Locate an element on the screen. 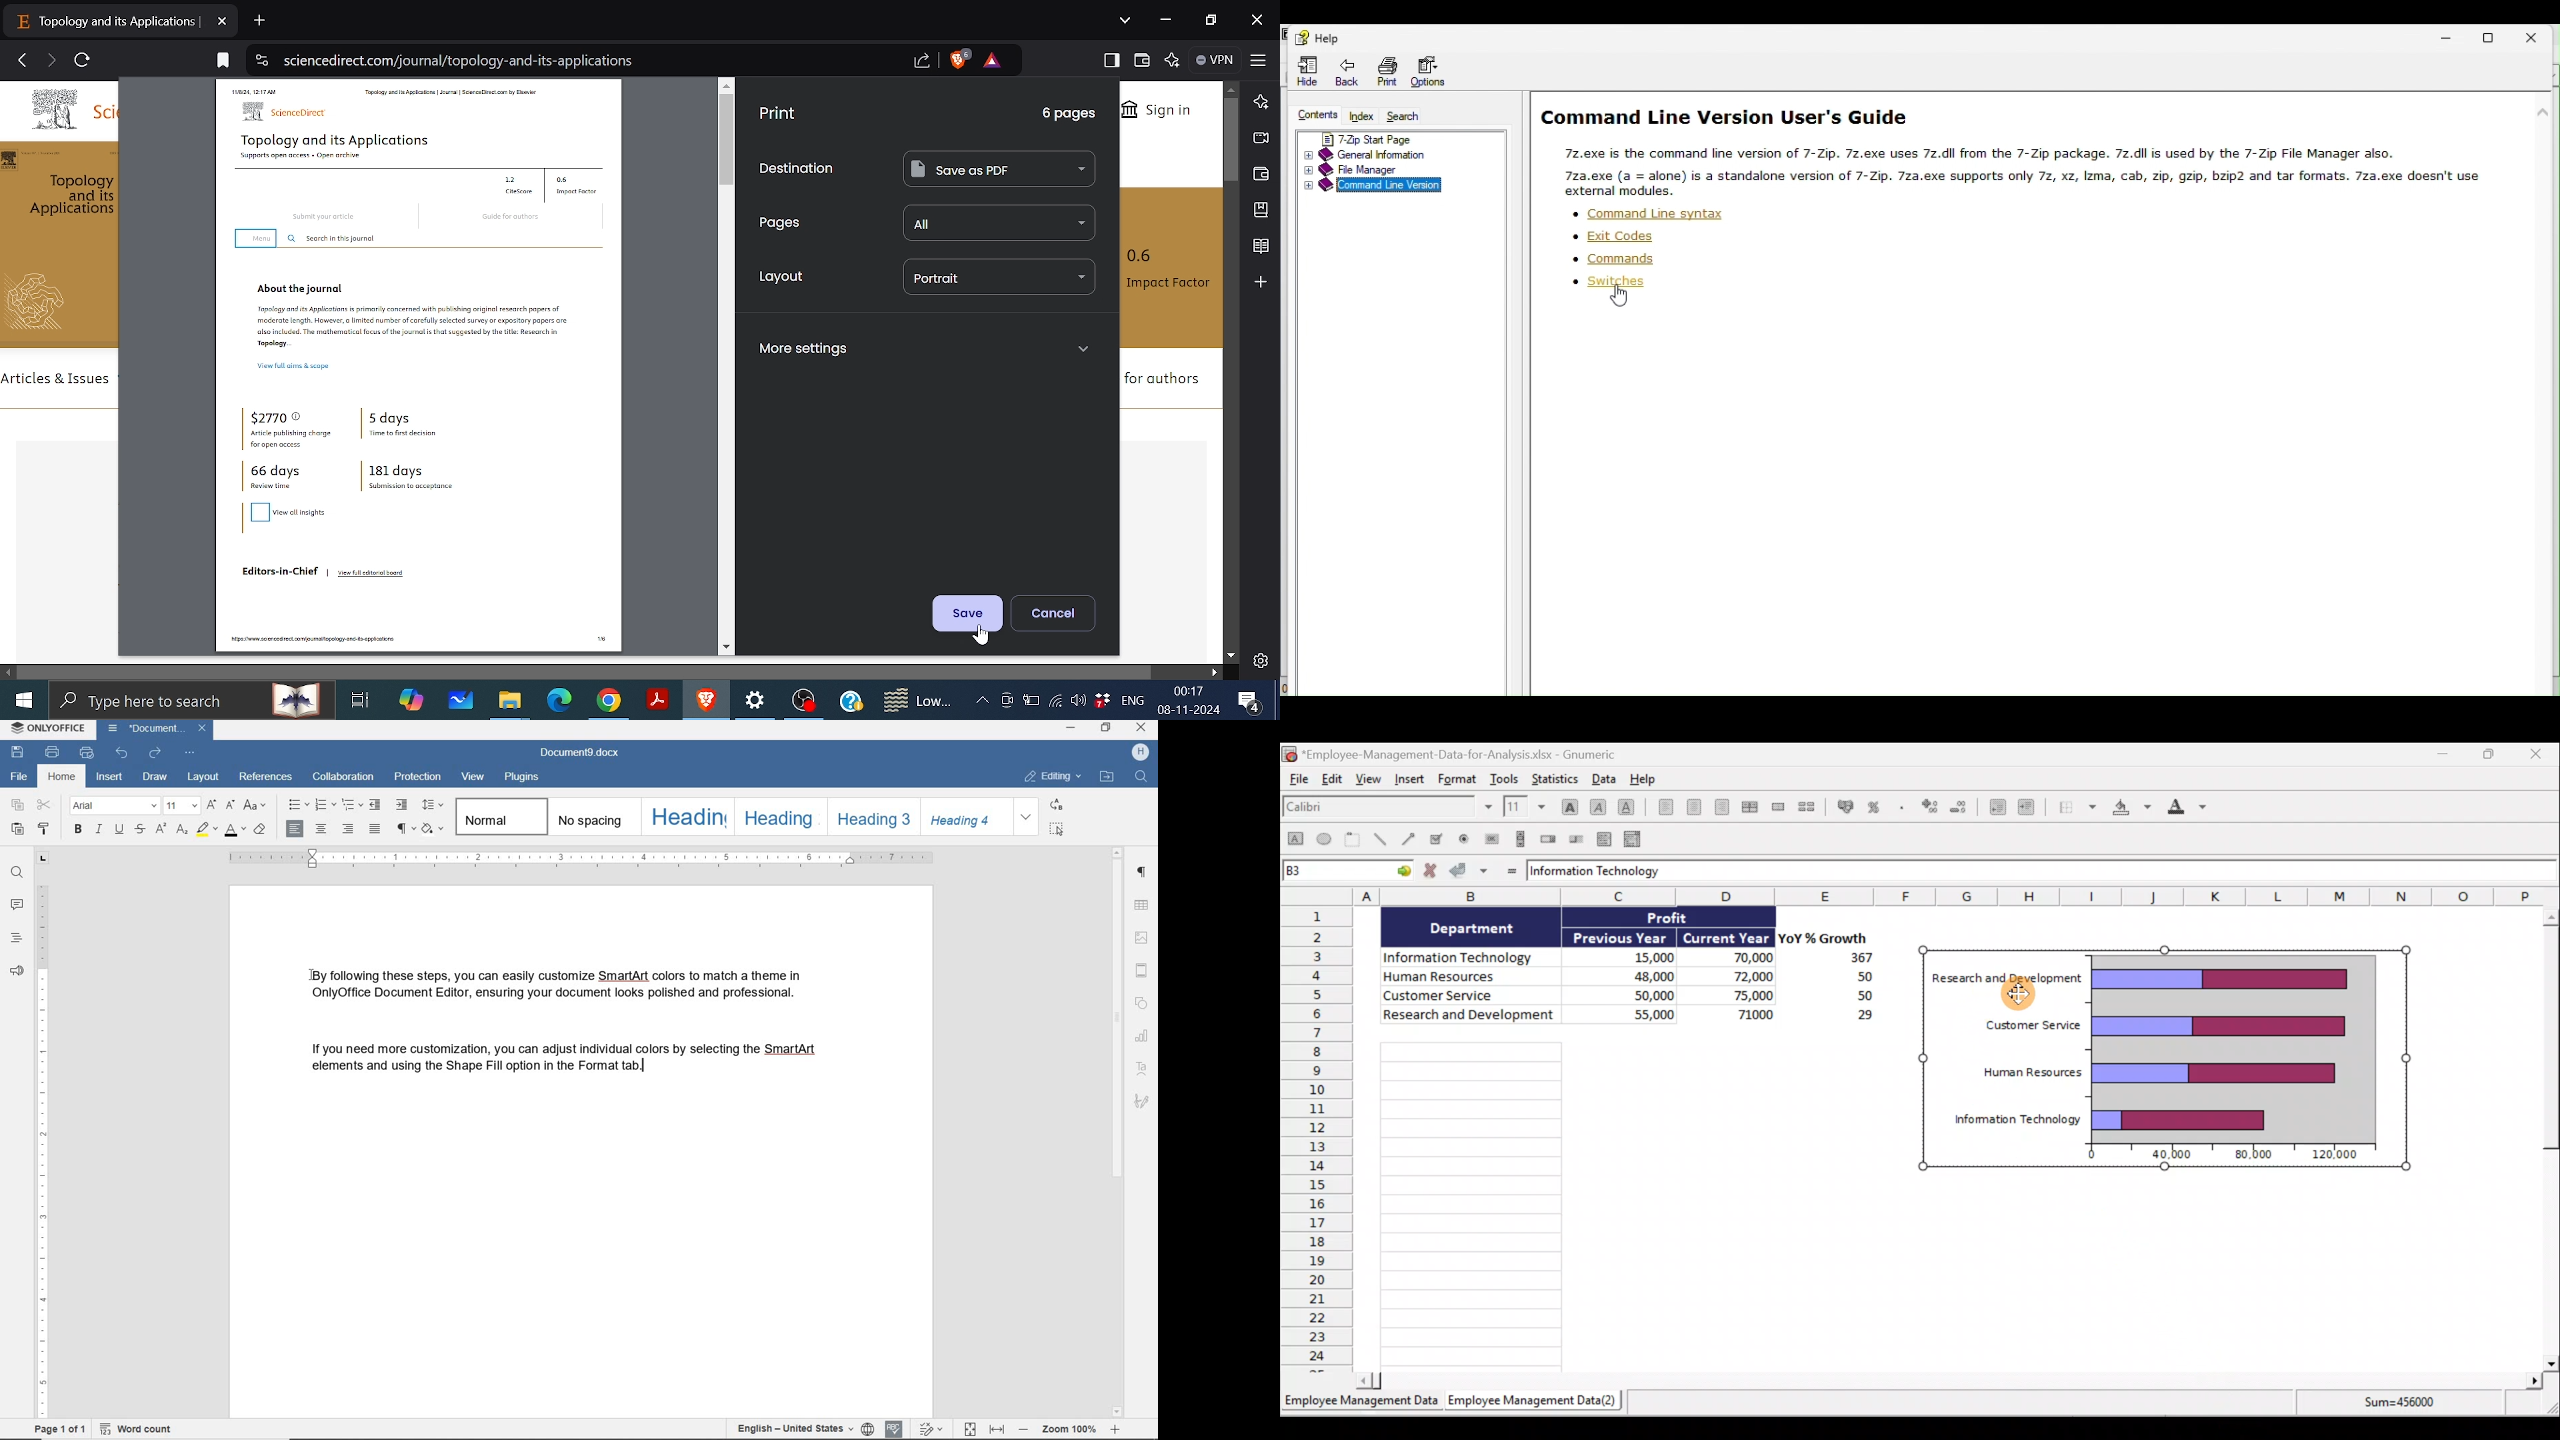 Image resolution: width=2576 pixels, height=1456 pixels. Chart is located at coordinates (2233, 1045).